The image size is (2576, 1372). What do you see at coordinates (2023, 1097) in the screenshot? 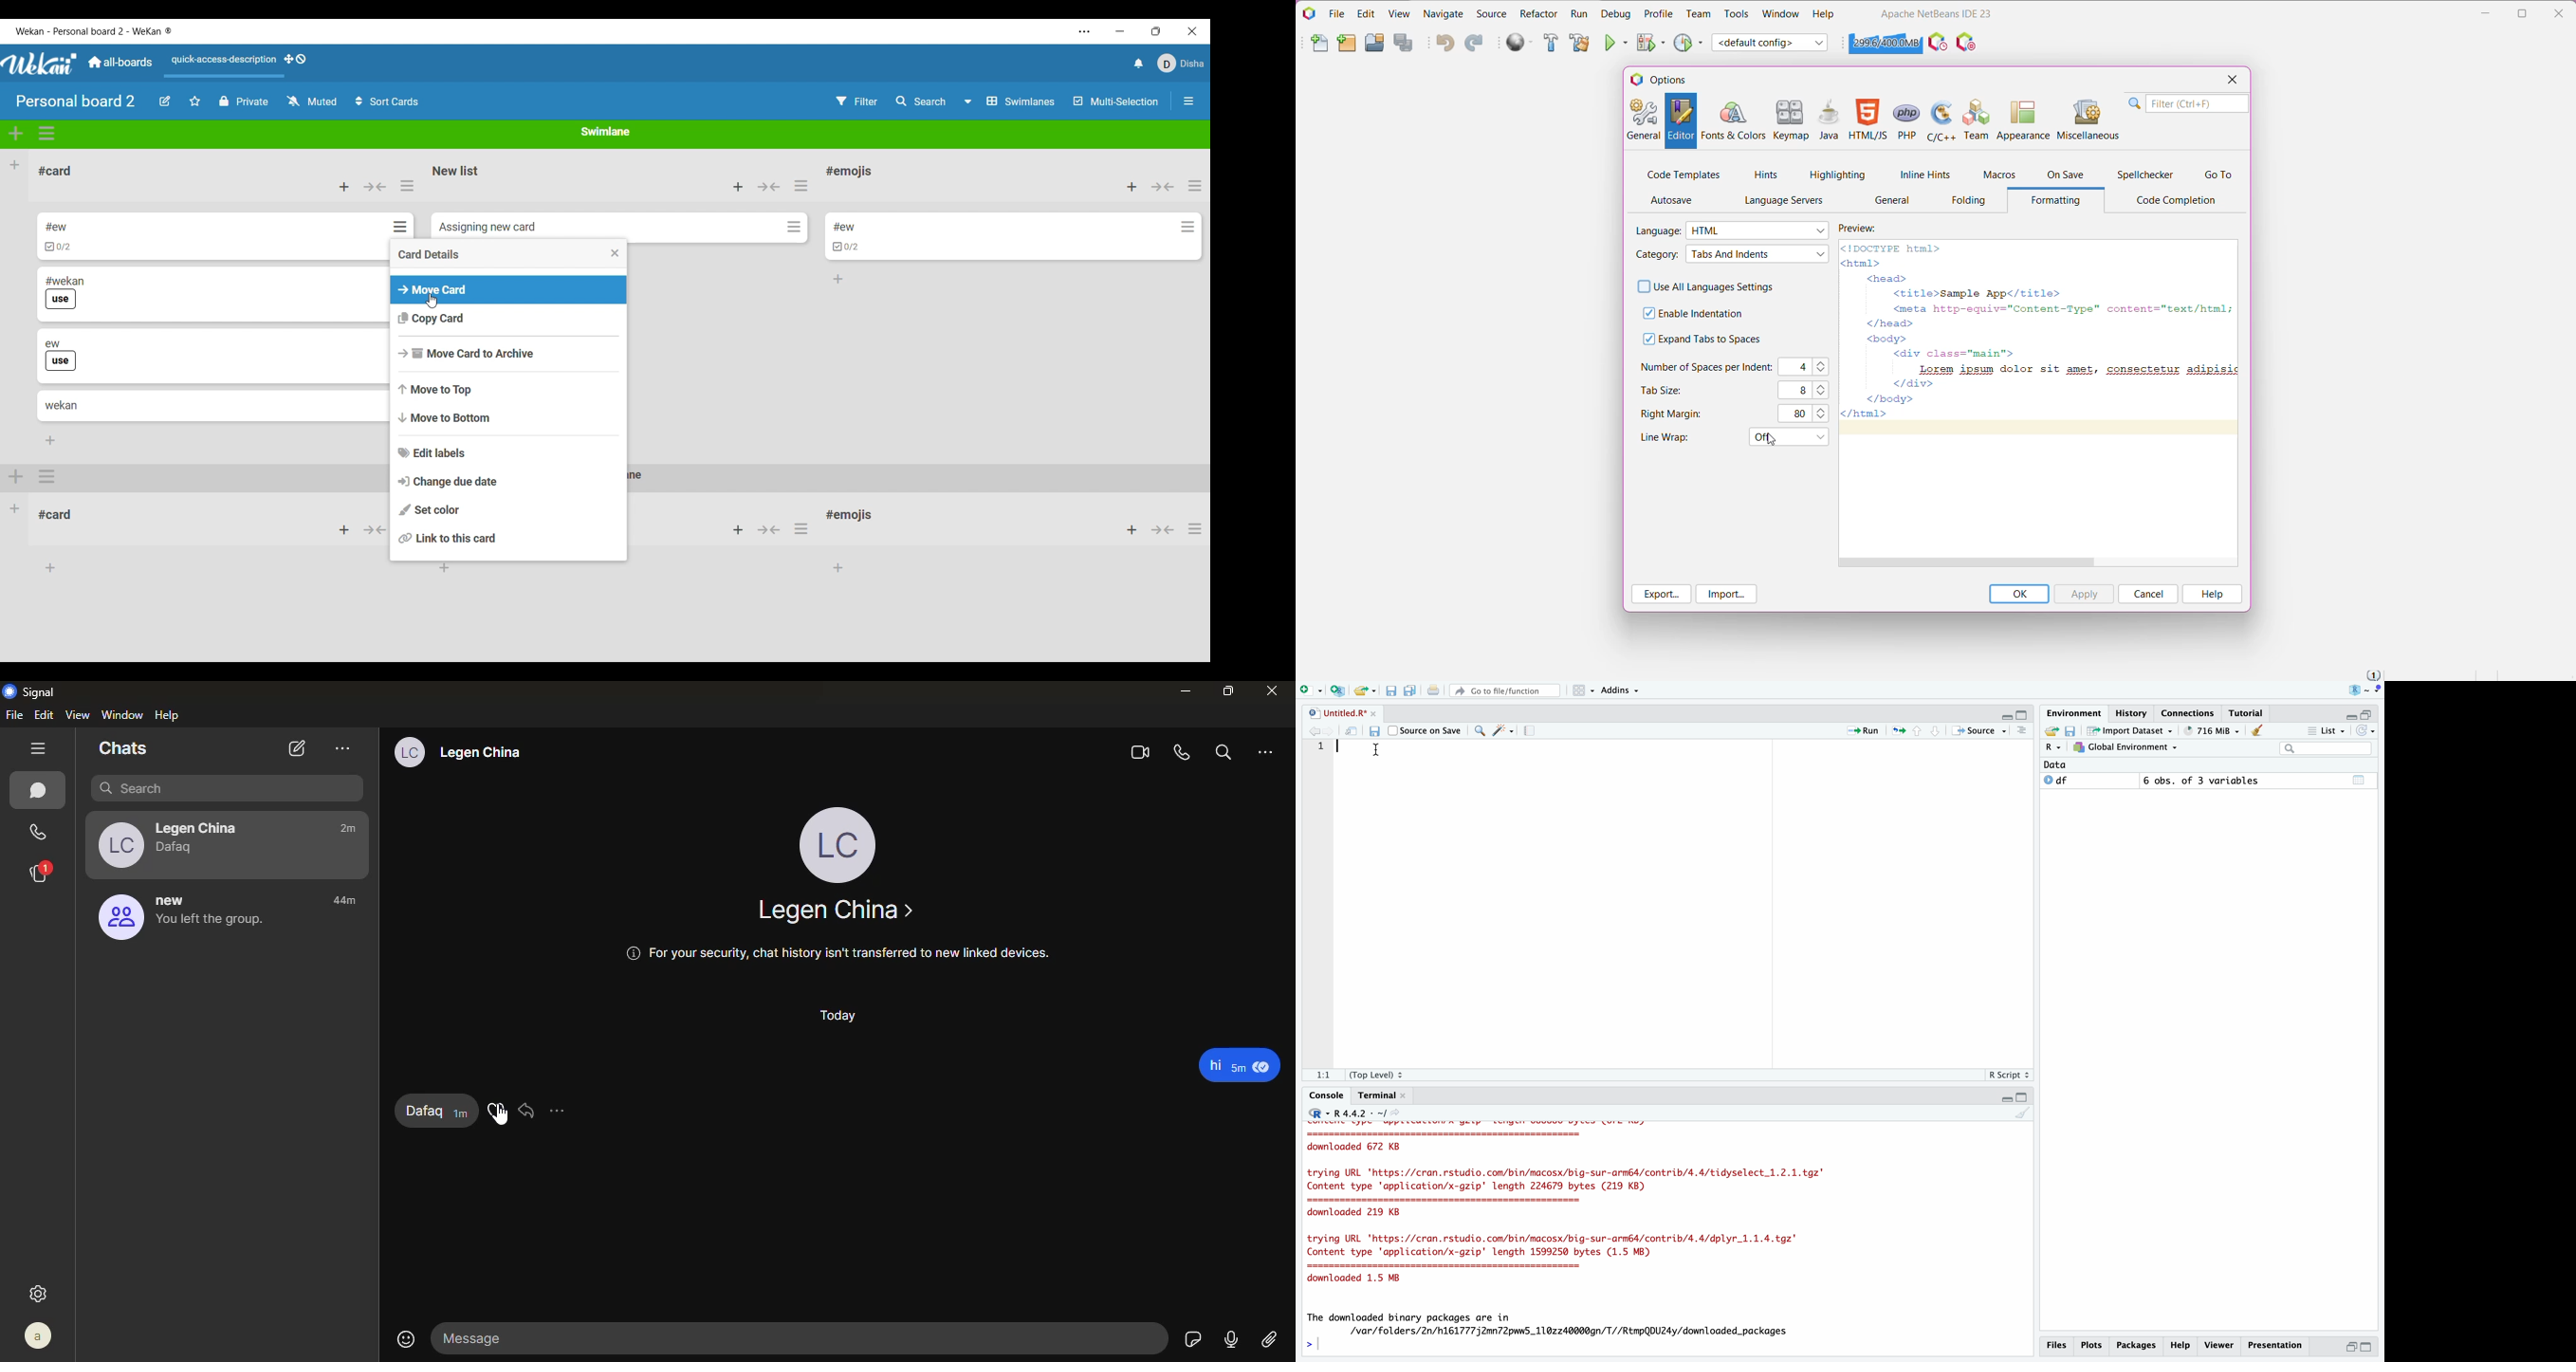
I see `Full Height` at bounding box center [2023, 1097].